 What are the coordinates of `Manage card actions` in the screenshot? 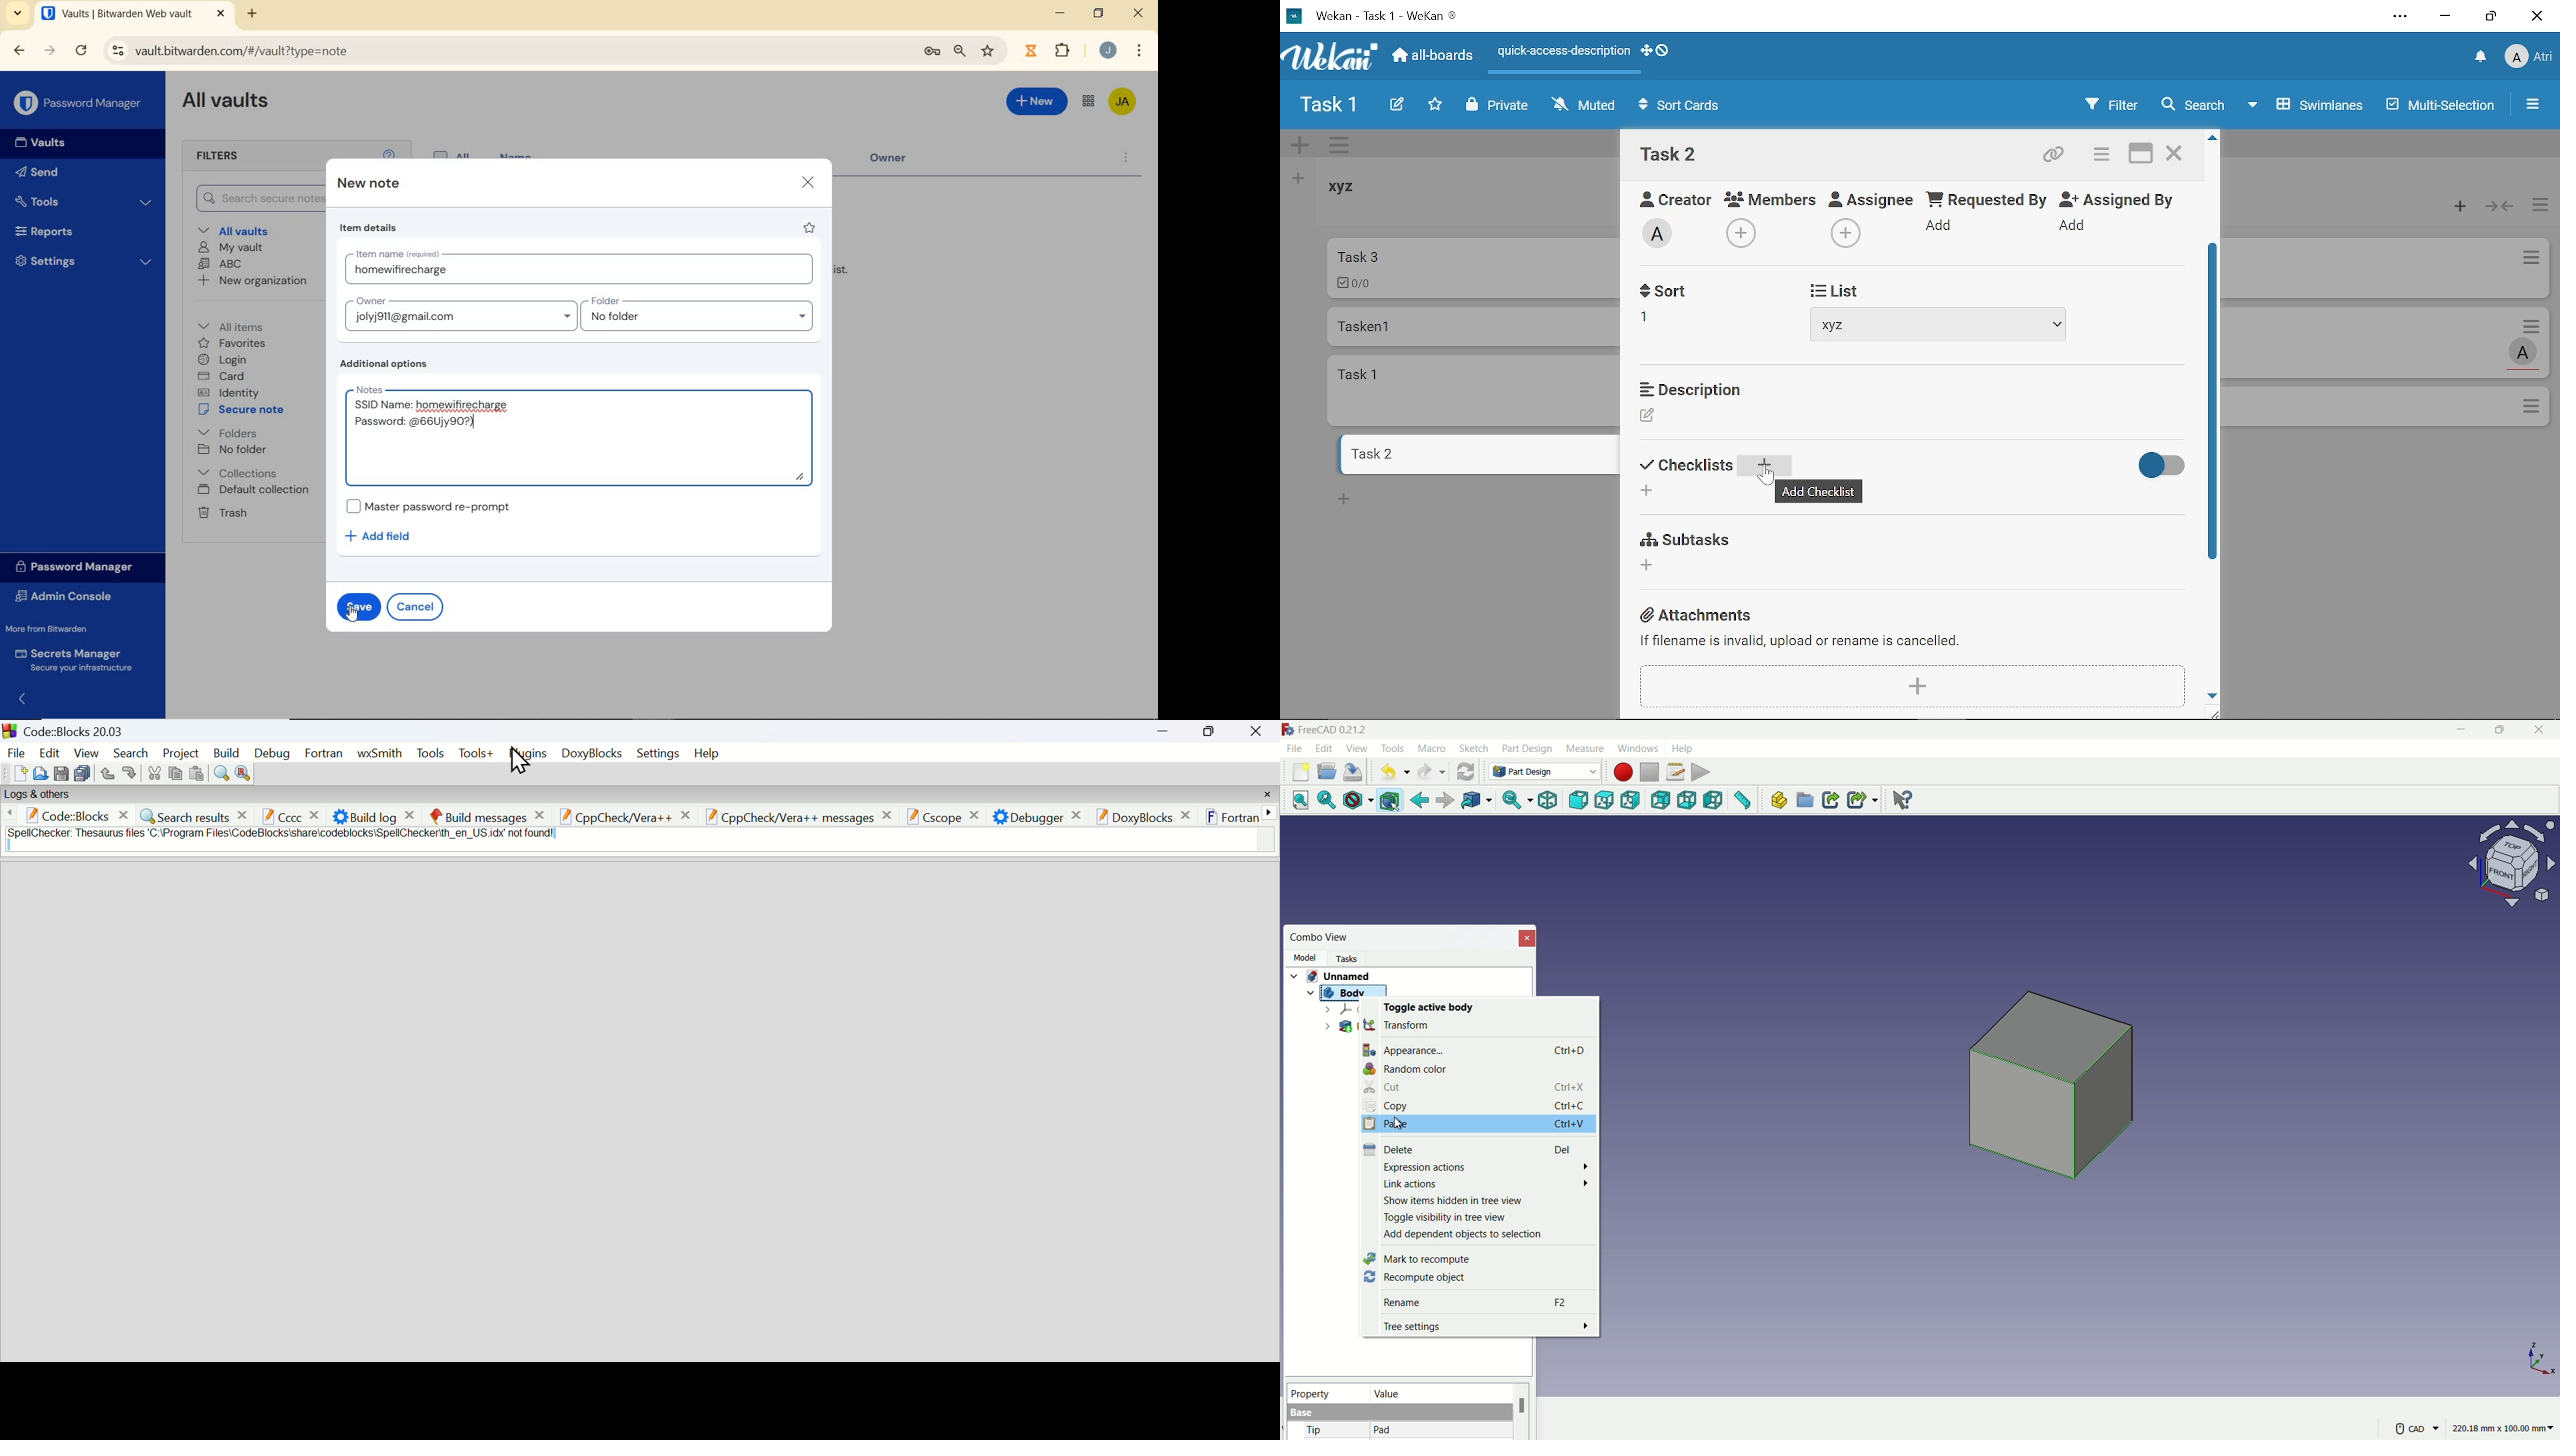 It's located at (2540, 207).